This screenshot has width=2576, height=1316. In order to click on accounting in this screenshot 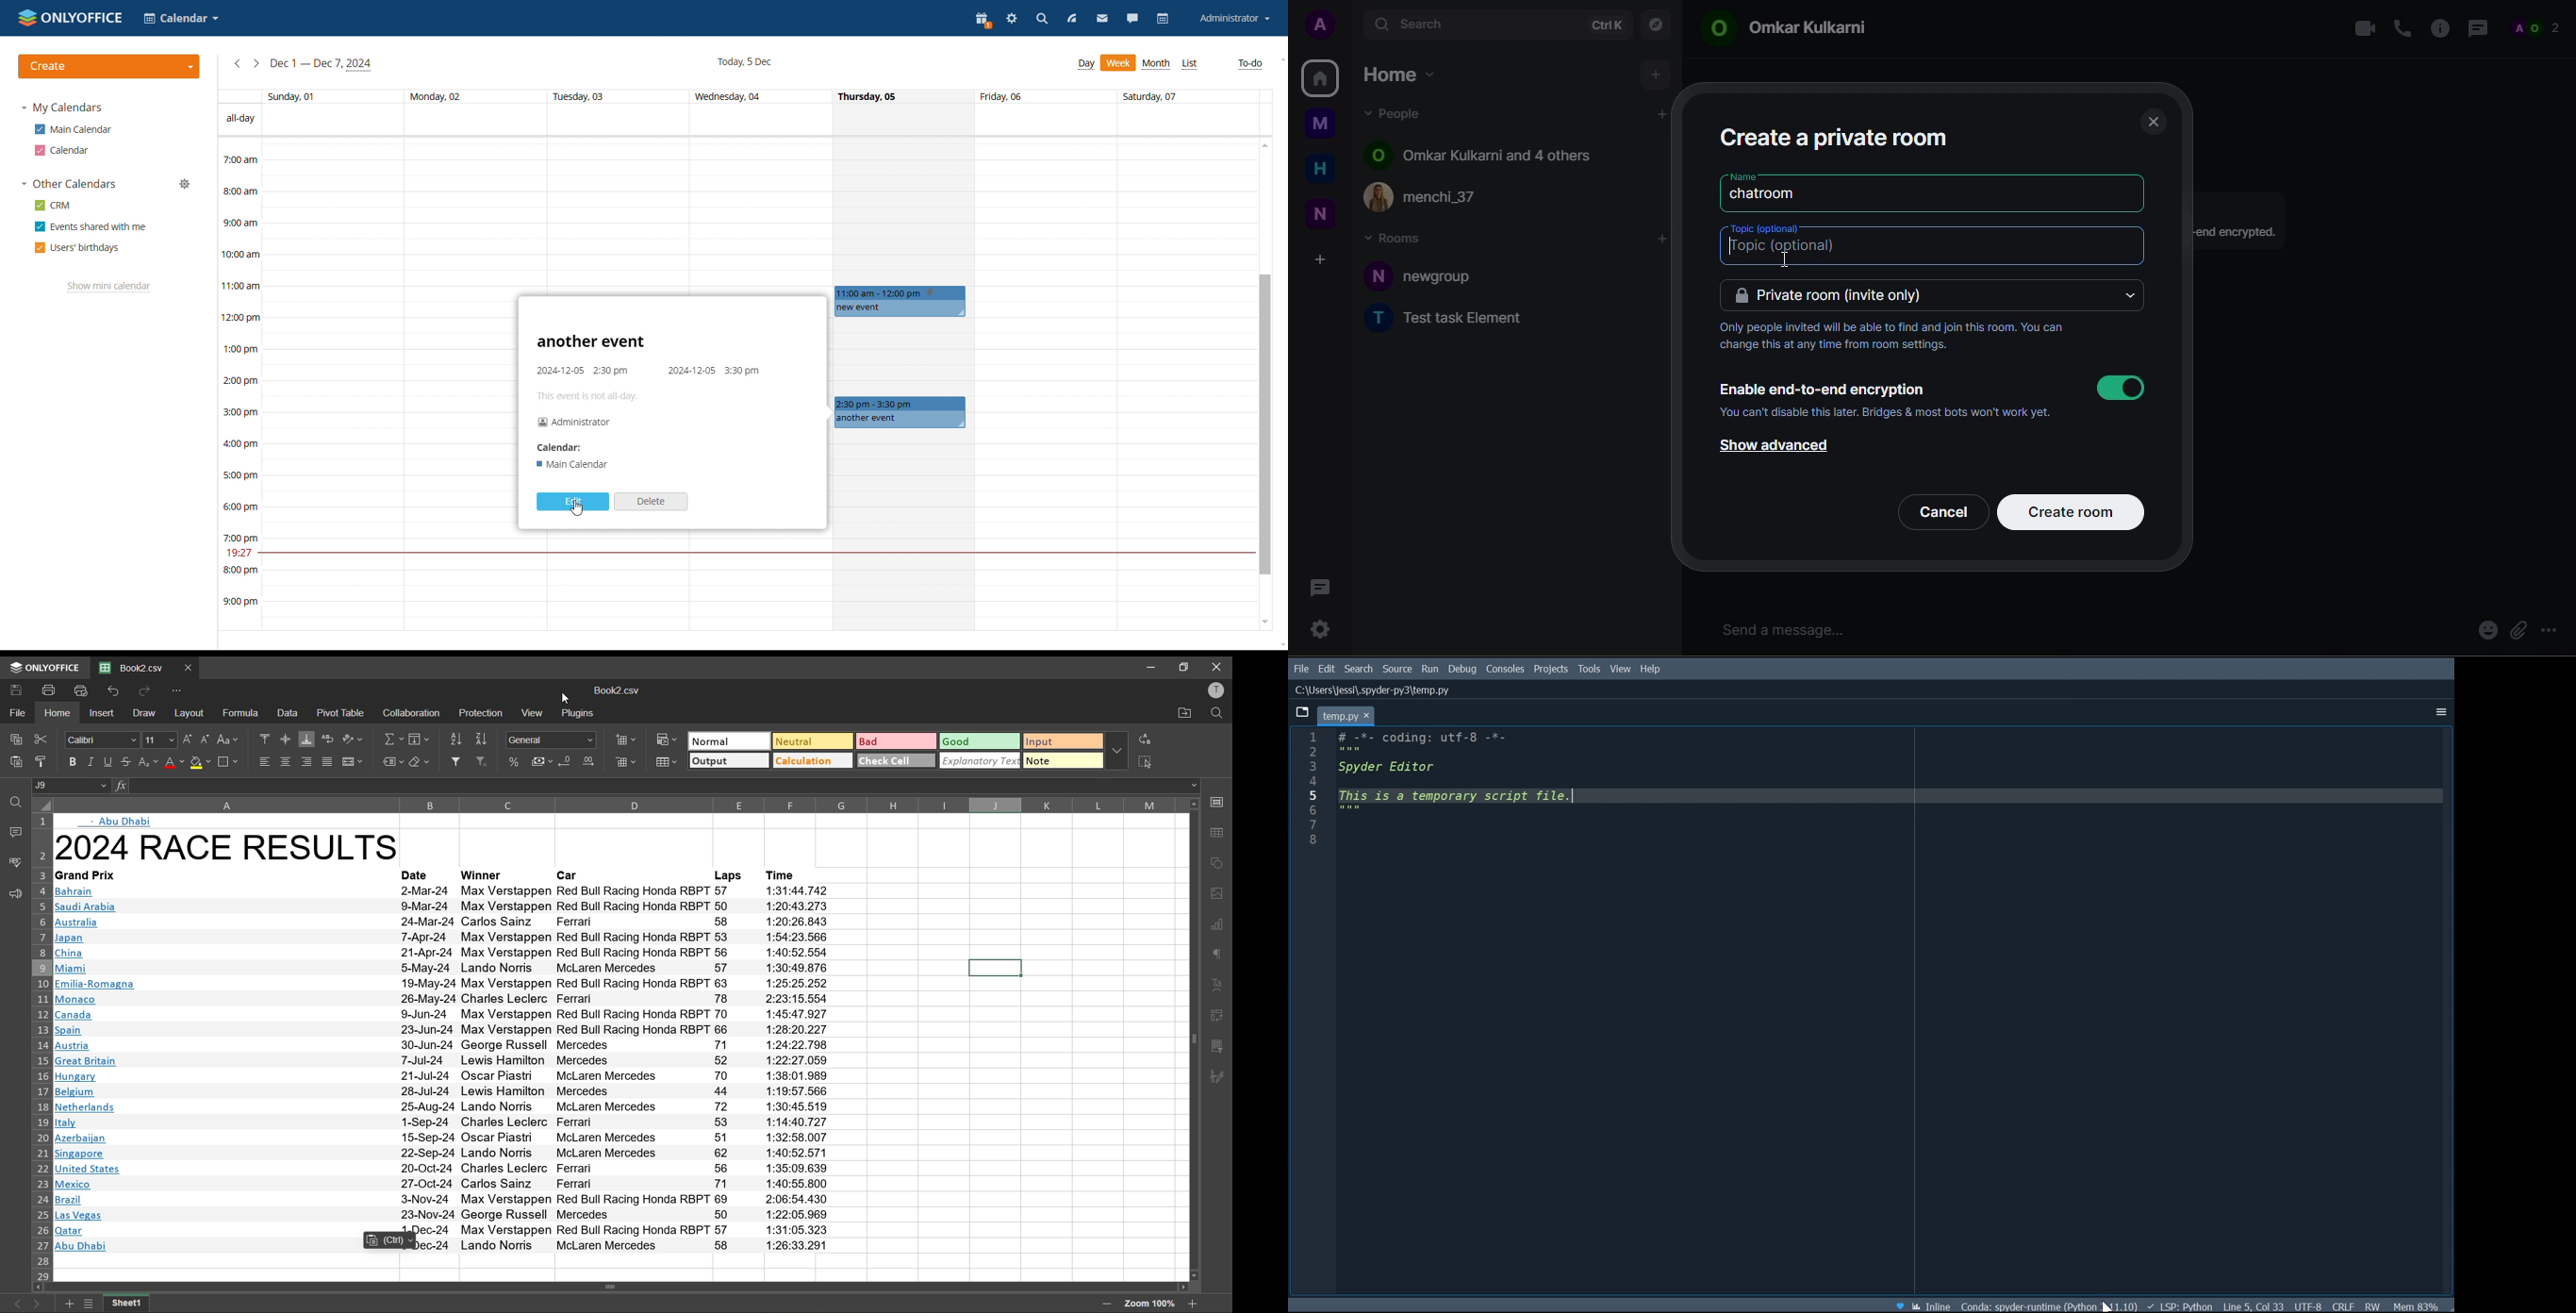, I will do `click(540, 762)`.